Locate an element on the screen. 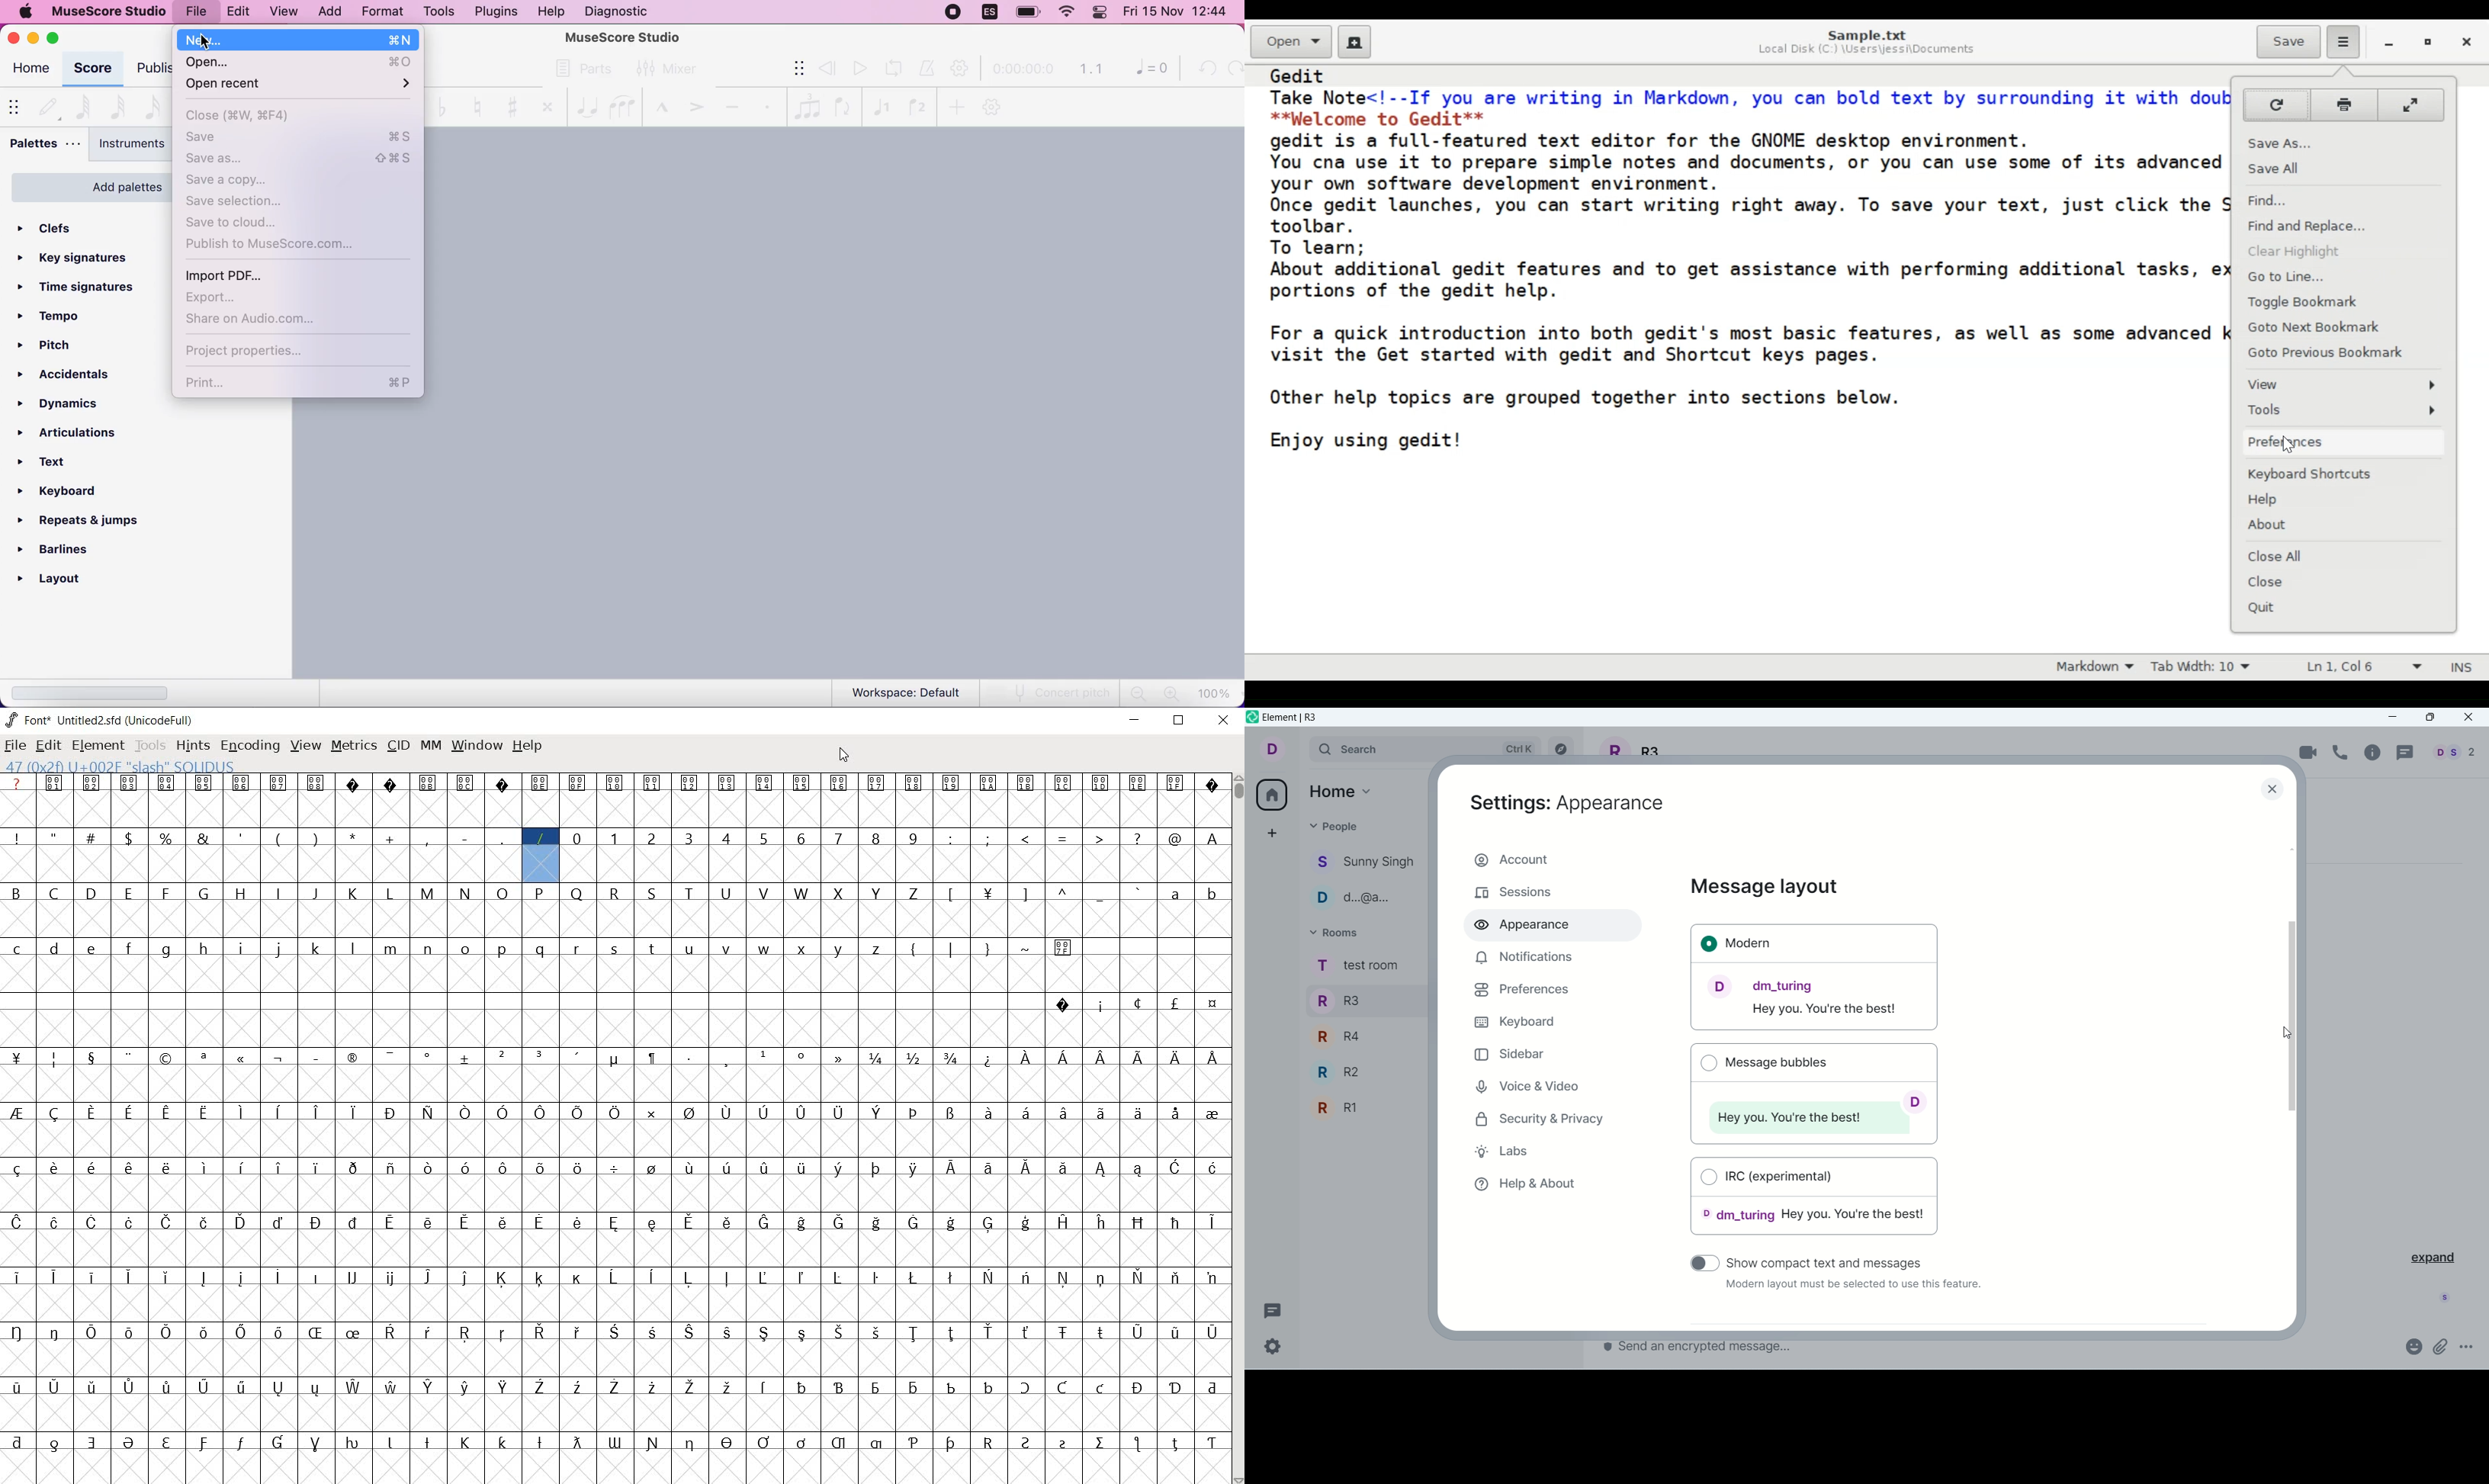 The width and height of the screenshot is (2492, 1484). glyph is located at coordinates (1175, 839).